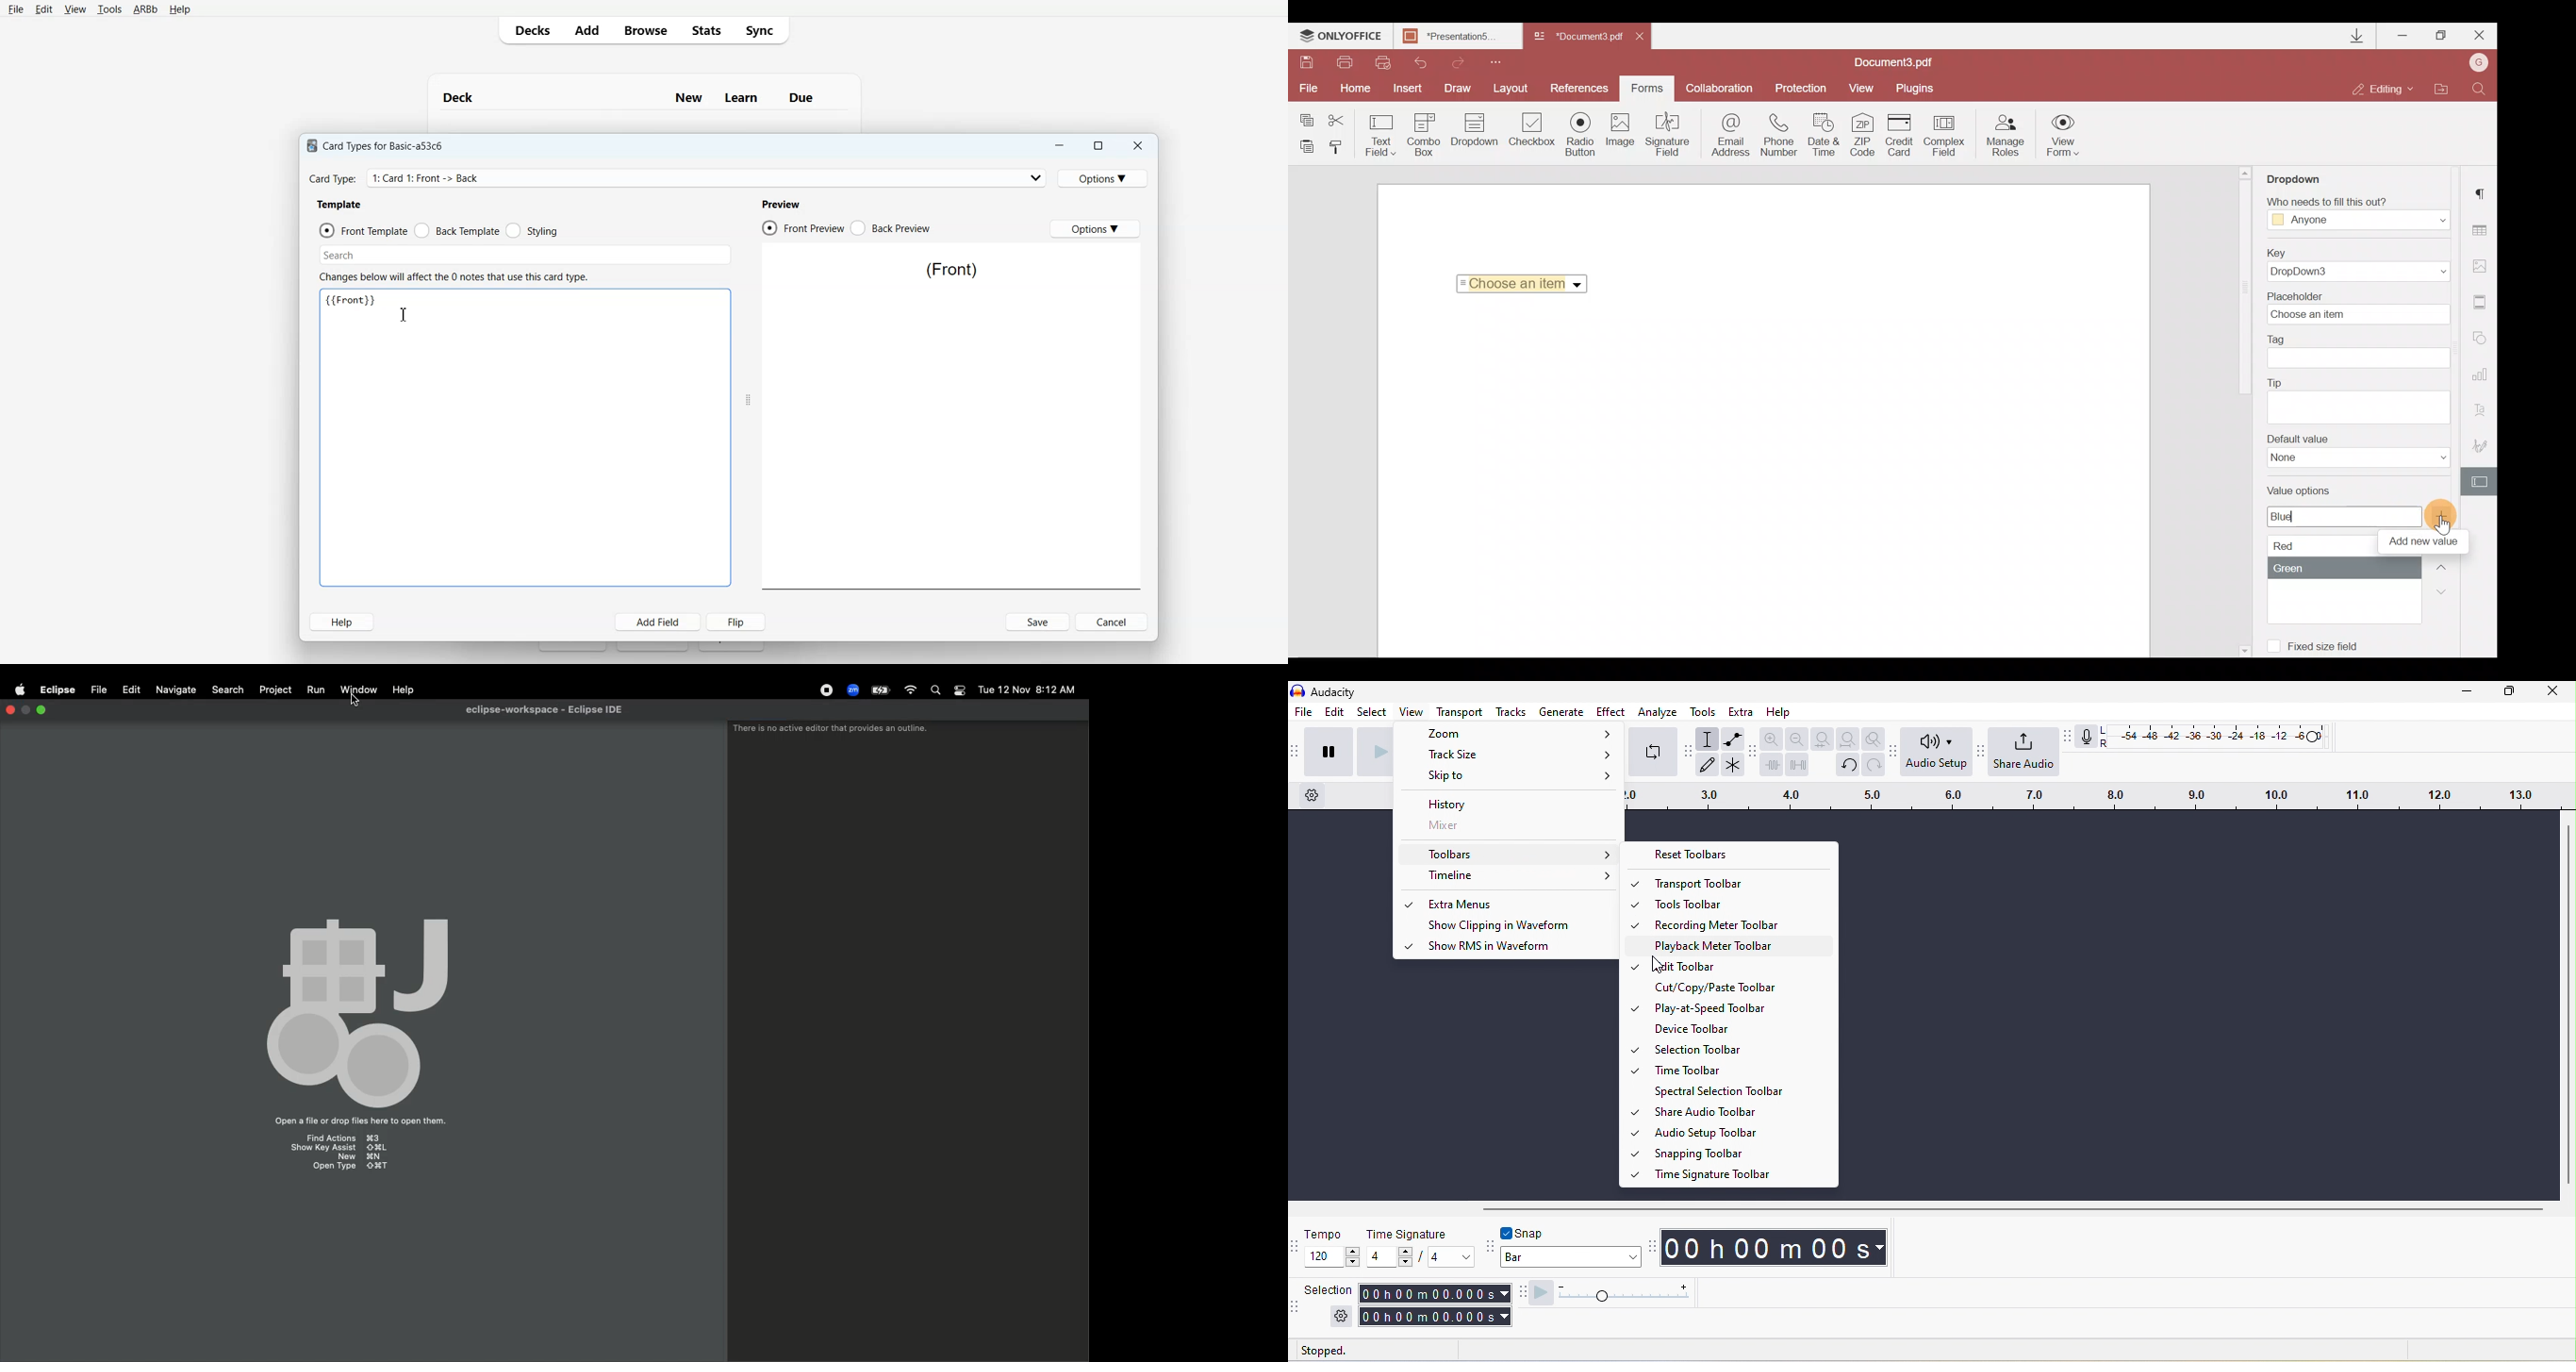 This screenshot has width=2576, height=1372. I want to click on history , so click(1509, 802).